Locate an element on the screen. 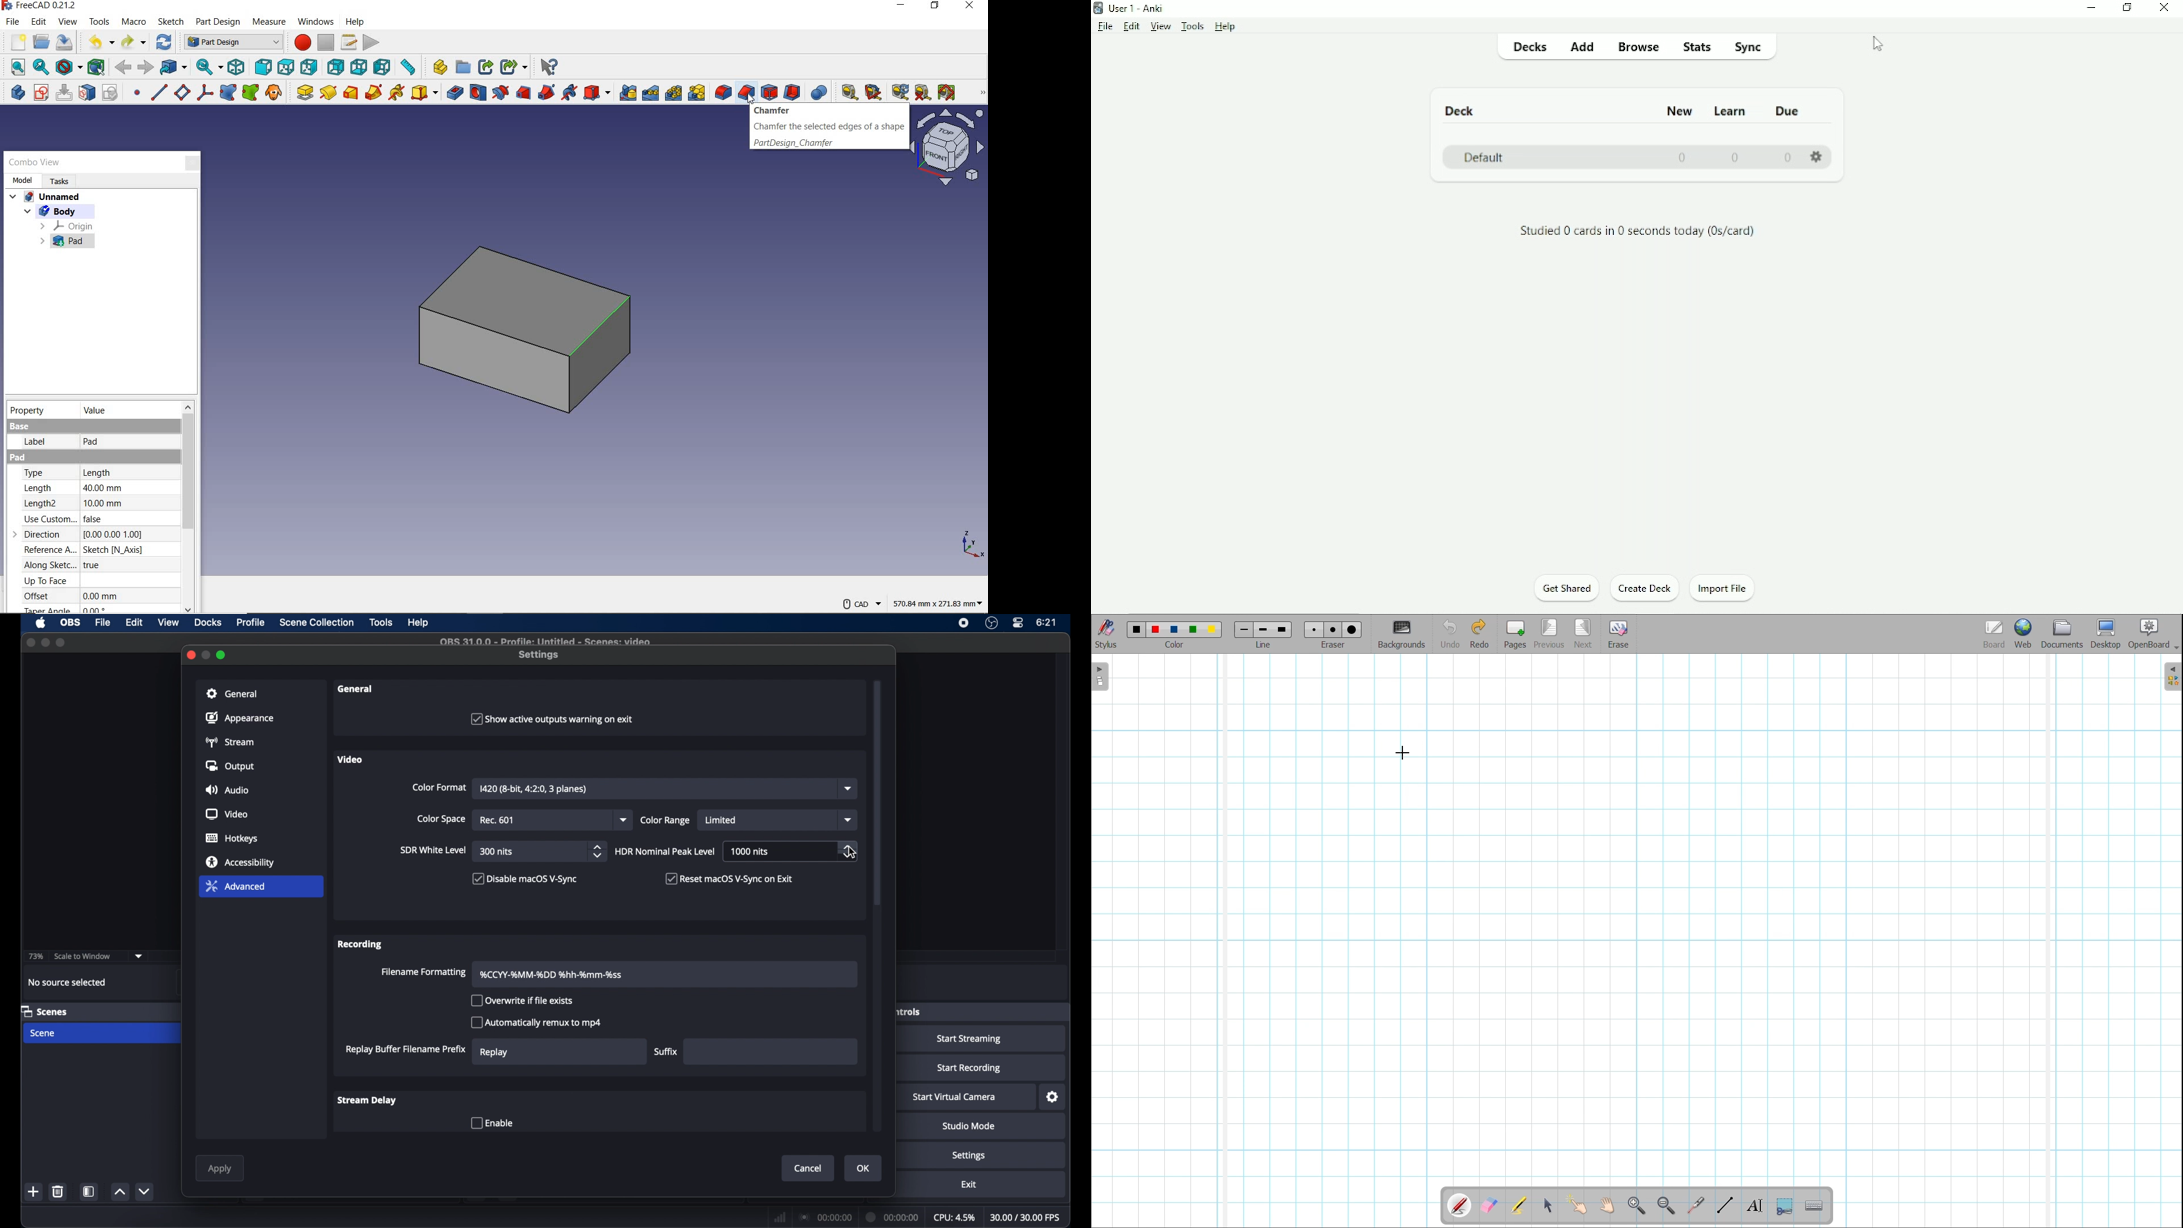  new is located at coordinates (15, 42).